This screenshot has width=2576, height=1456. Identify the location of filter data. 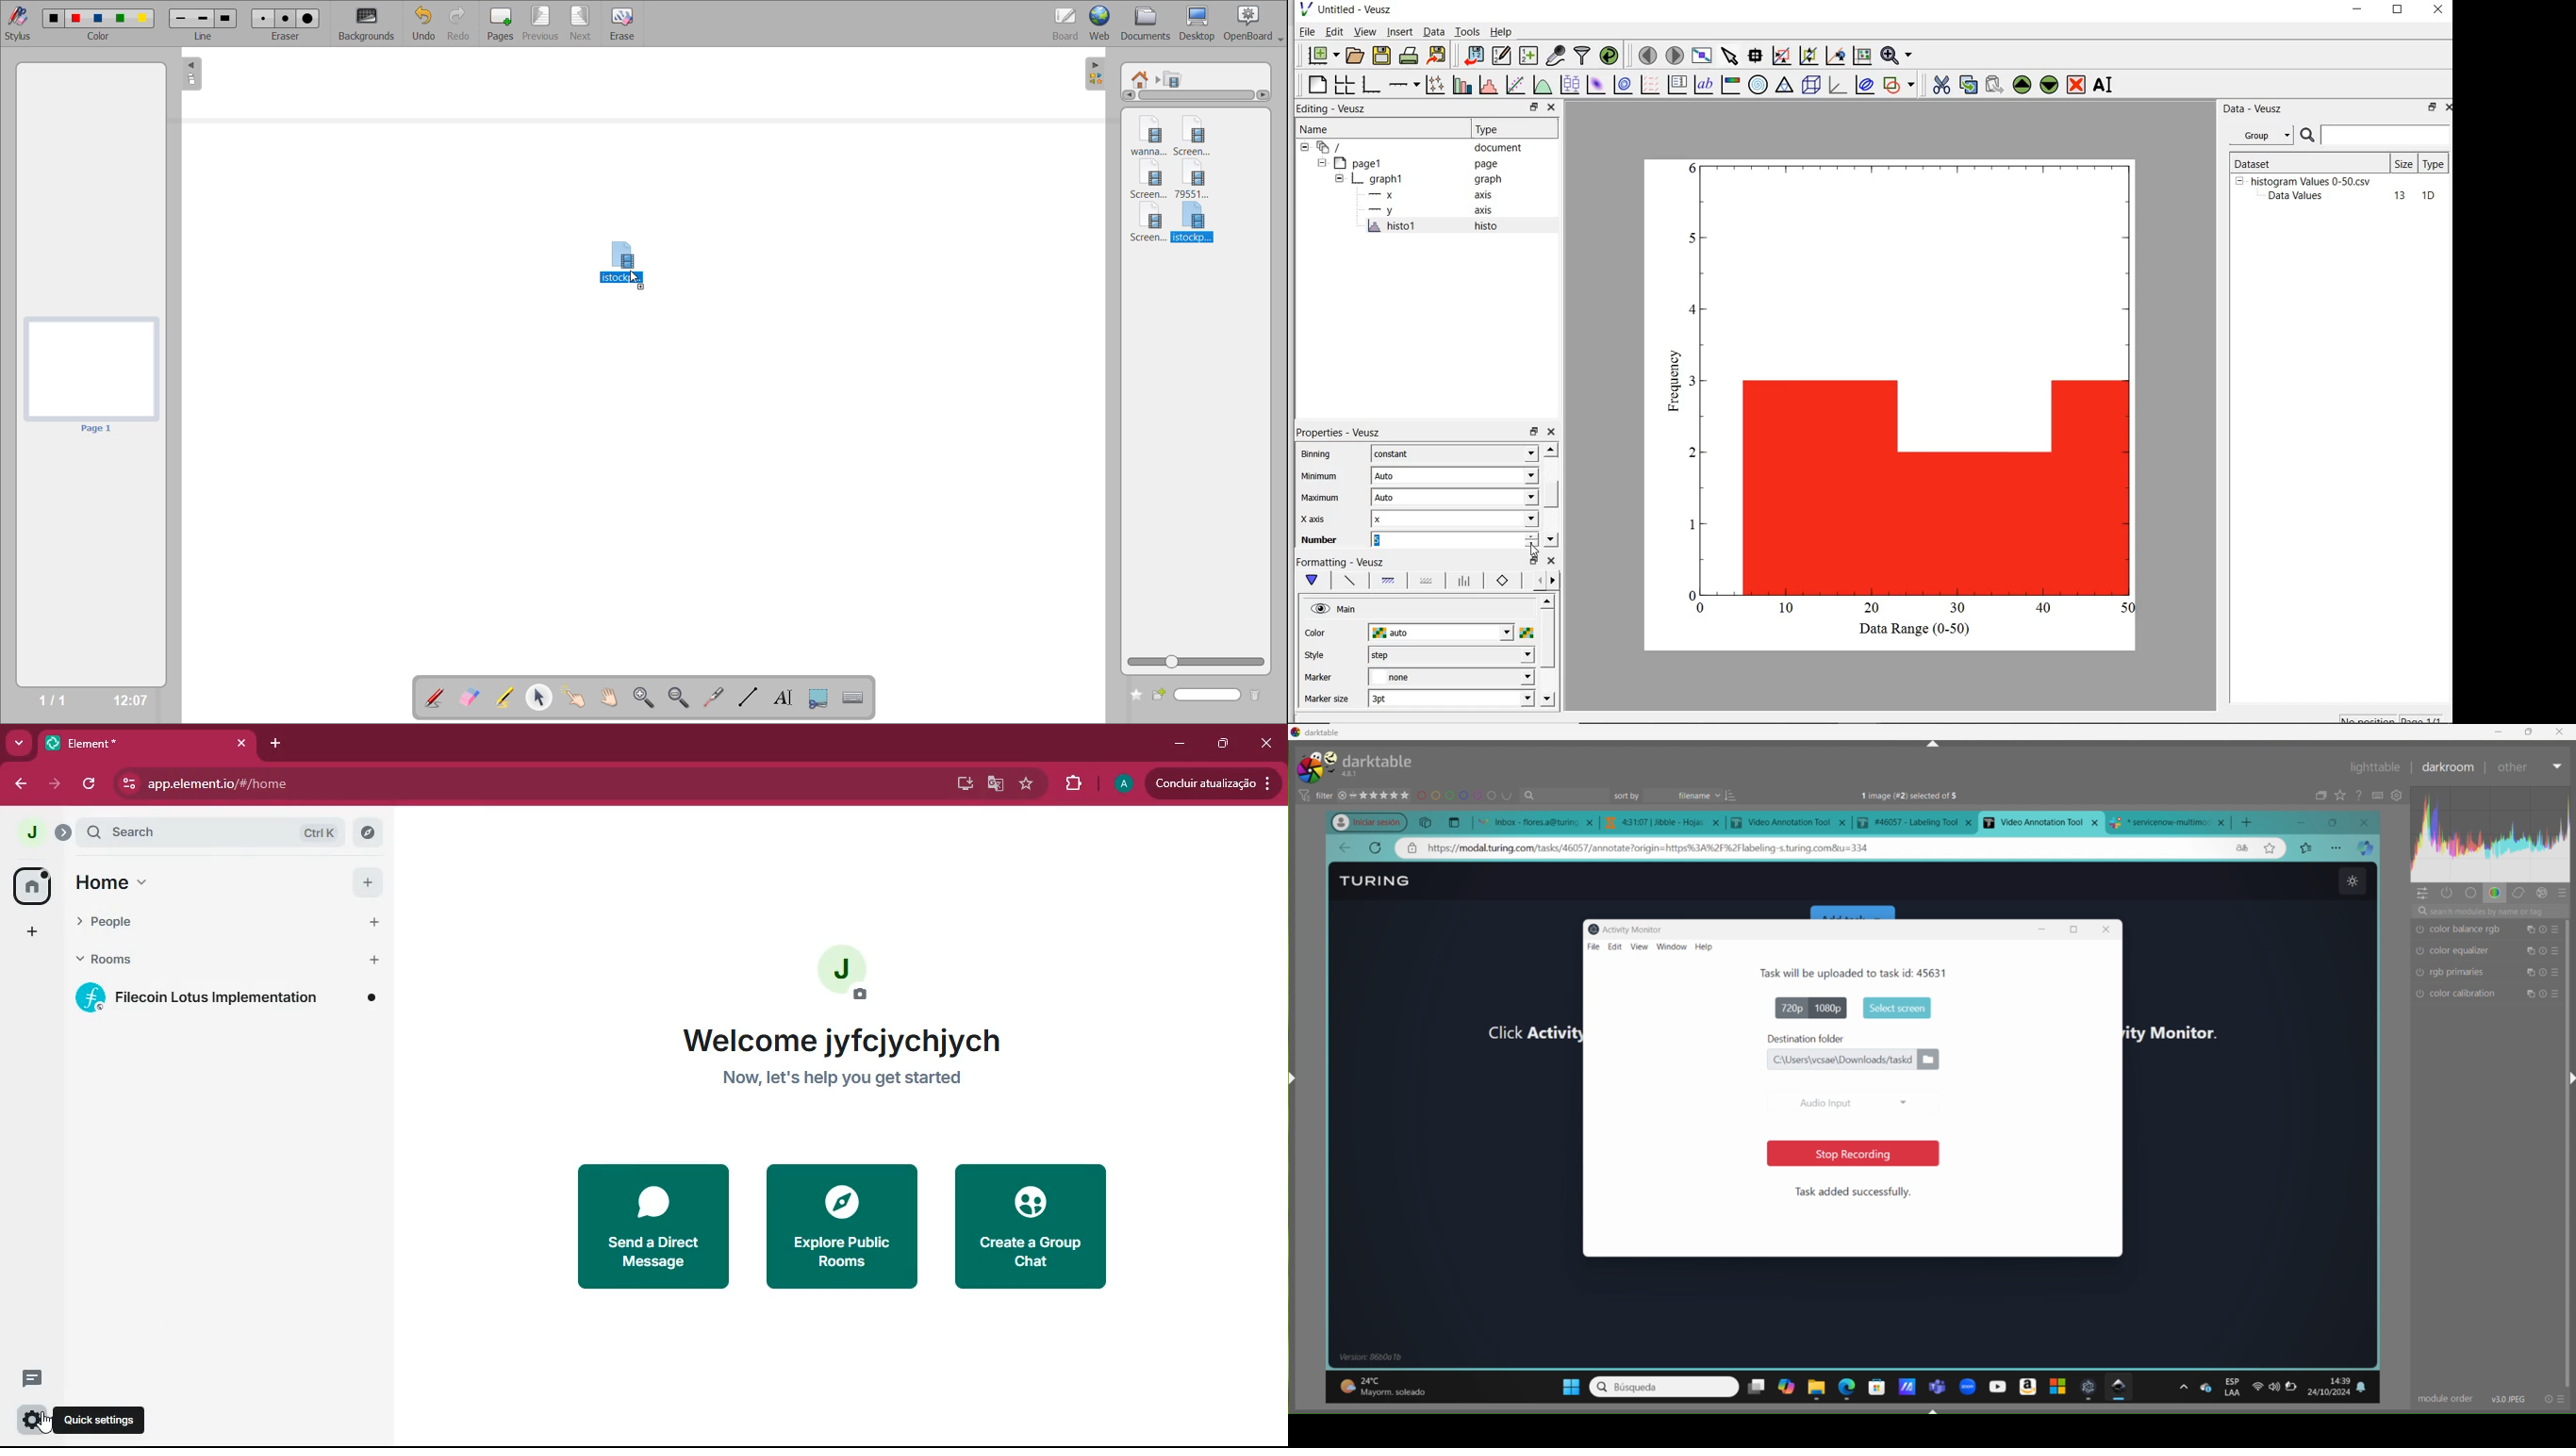
(1583, 55).